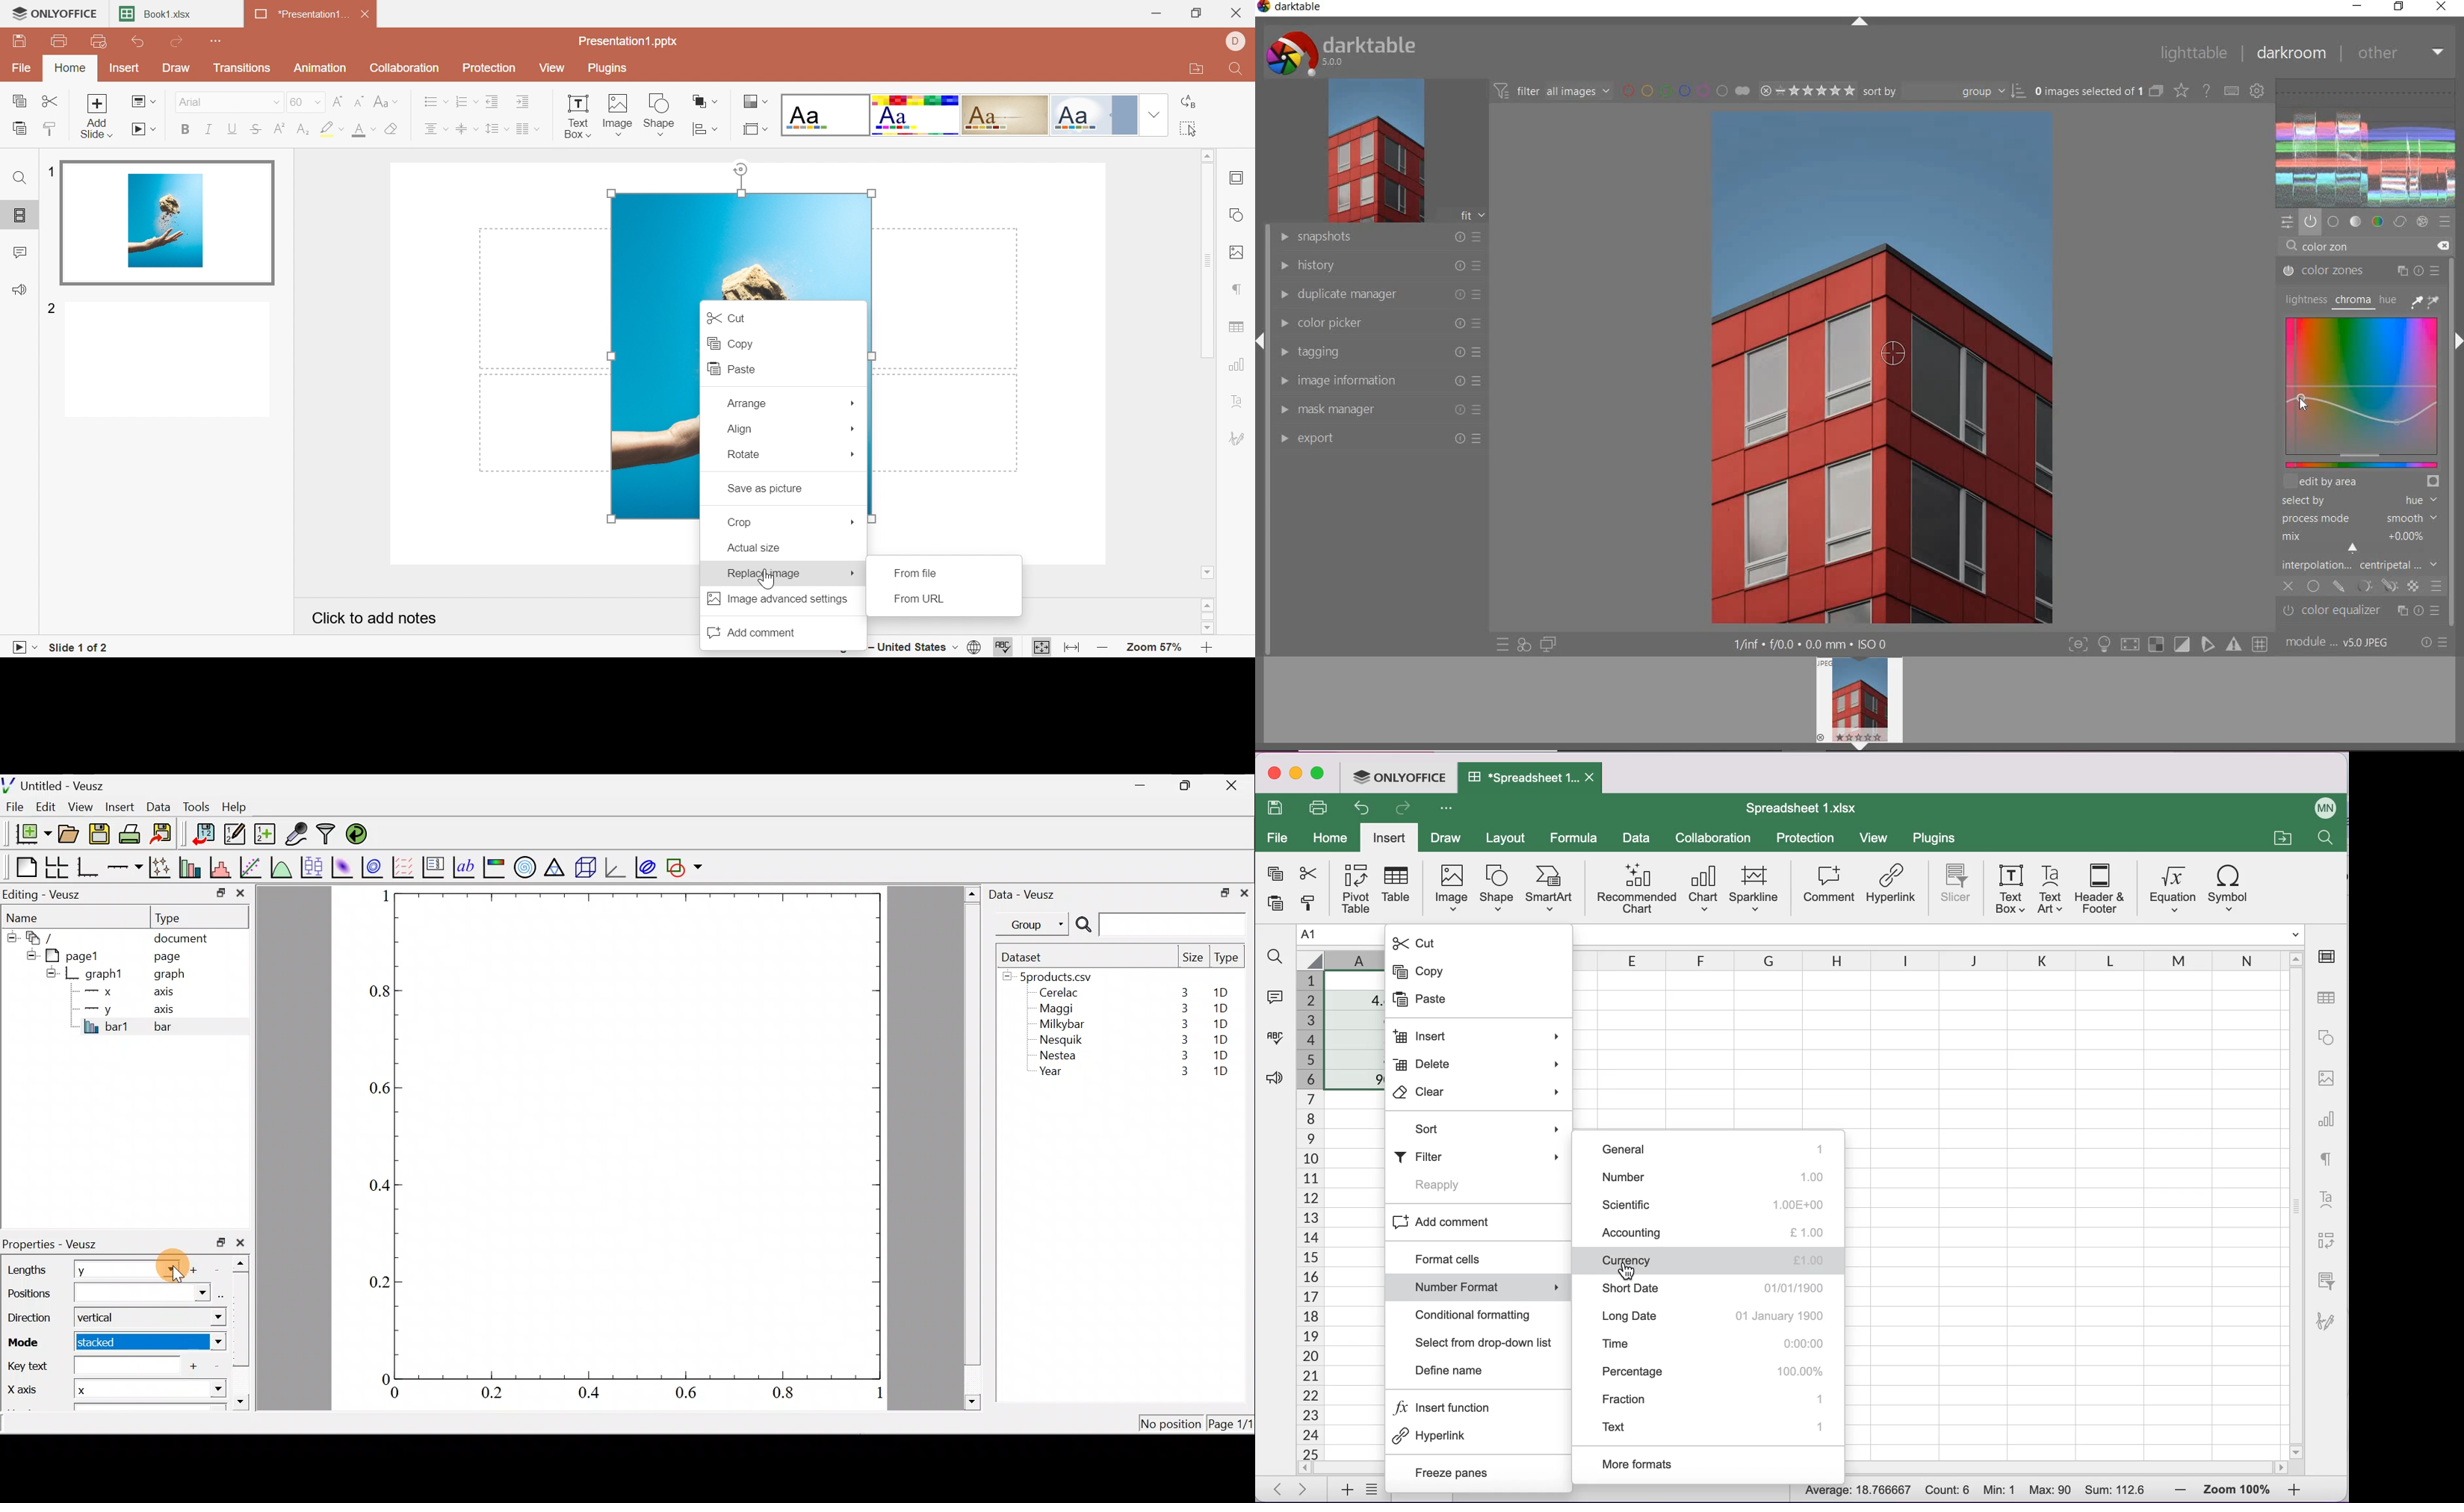 The image size is (2464, 1512). What do you see at coordinates (639, 1135) in the screenshot?
I see `graph plot area` at bounding box center [639, 1135].